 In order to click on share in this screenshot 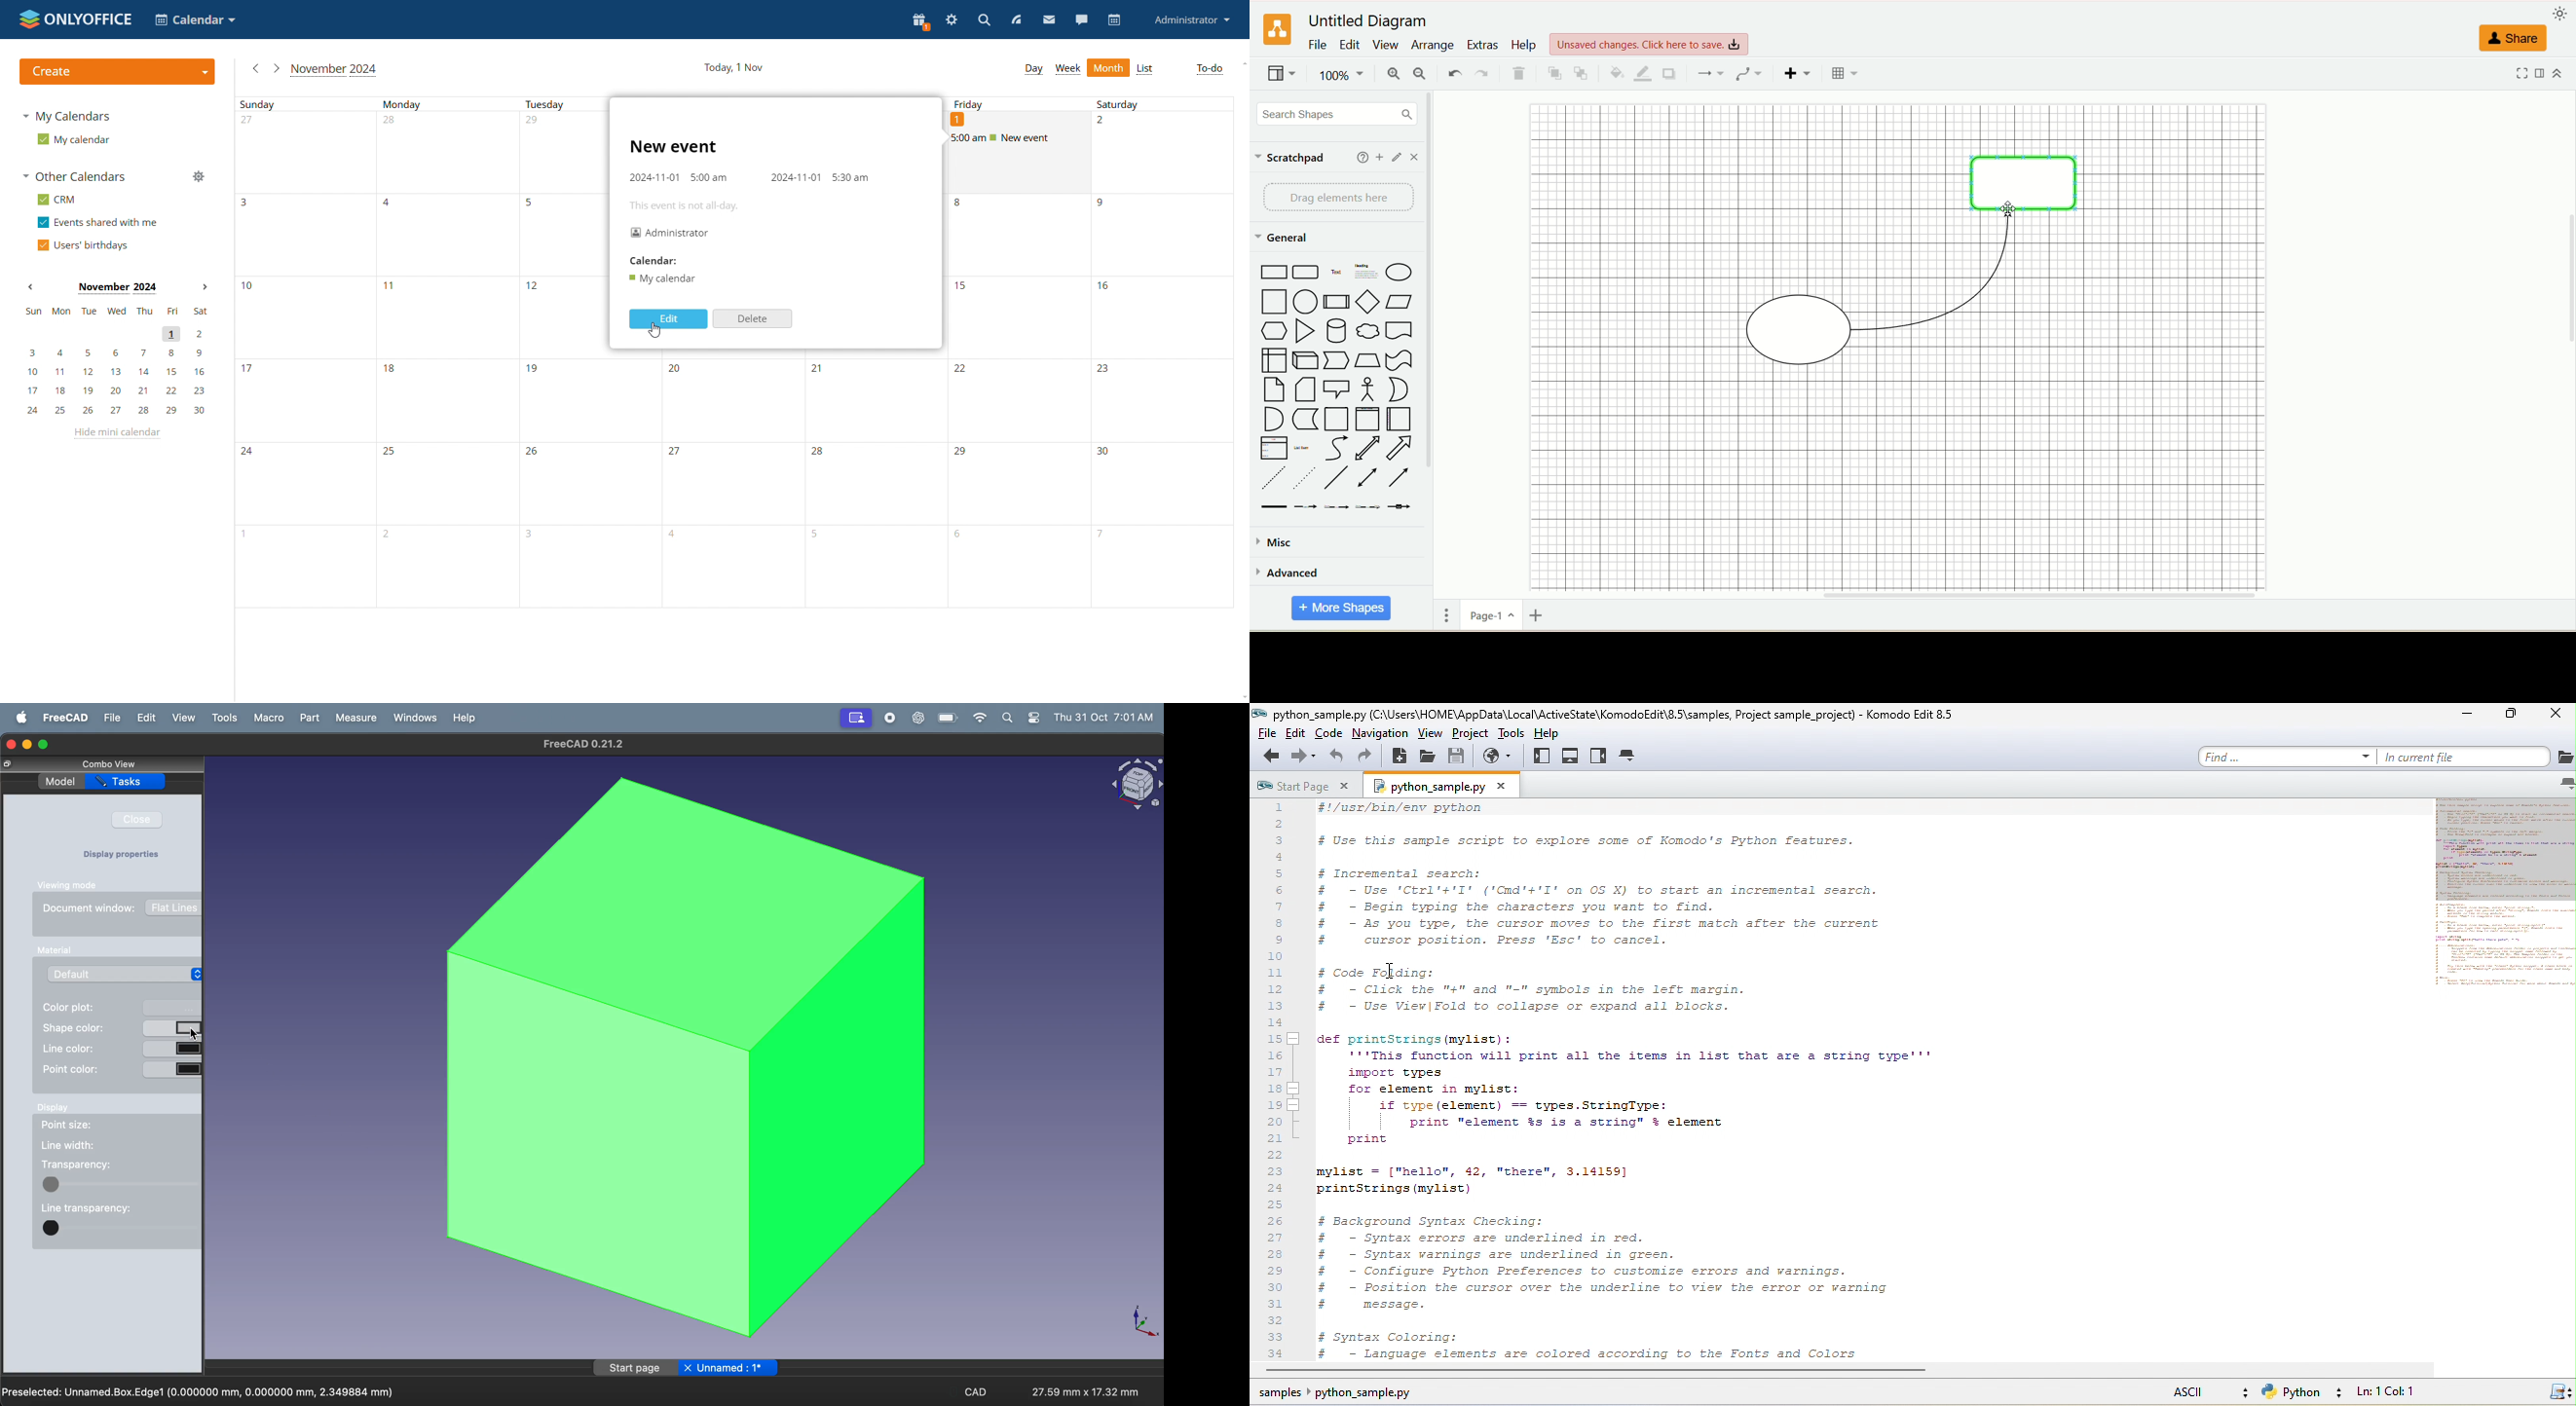, I will do `click(2515, 36)`.